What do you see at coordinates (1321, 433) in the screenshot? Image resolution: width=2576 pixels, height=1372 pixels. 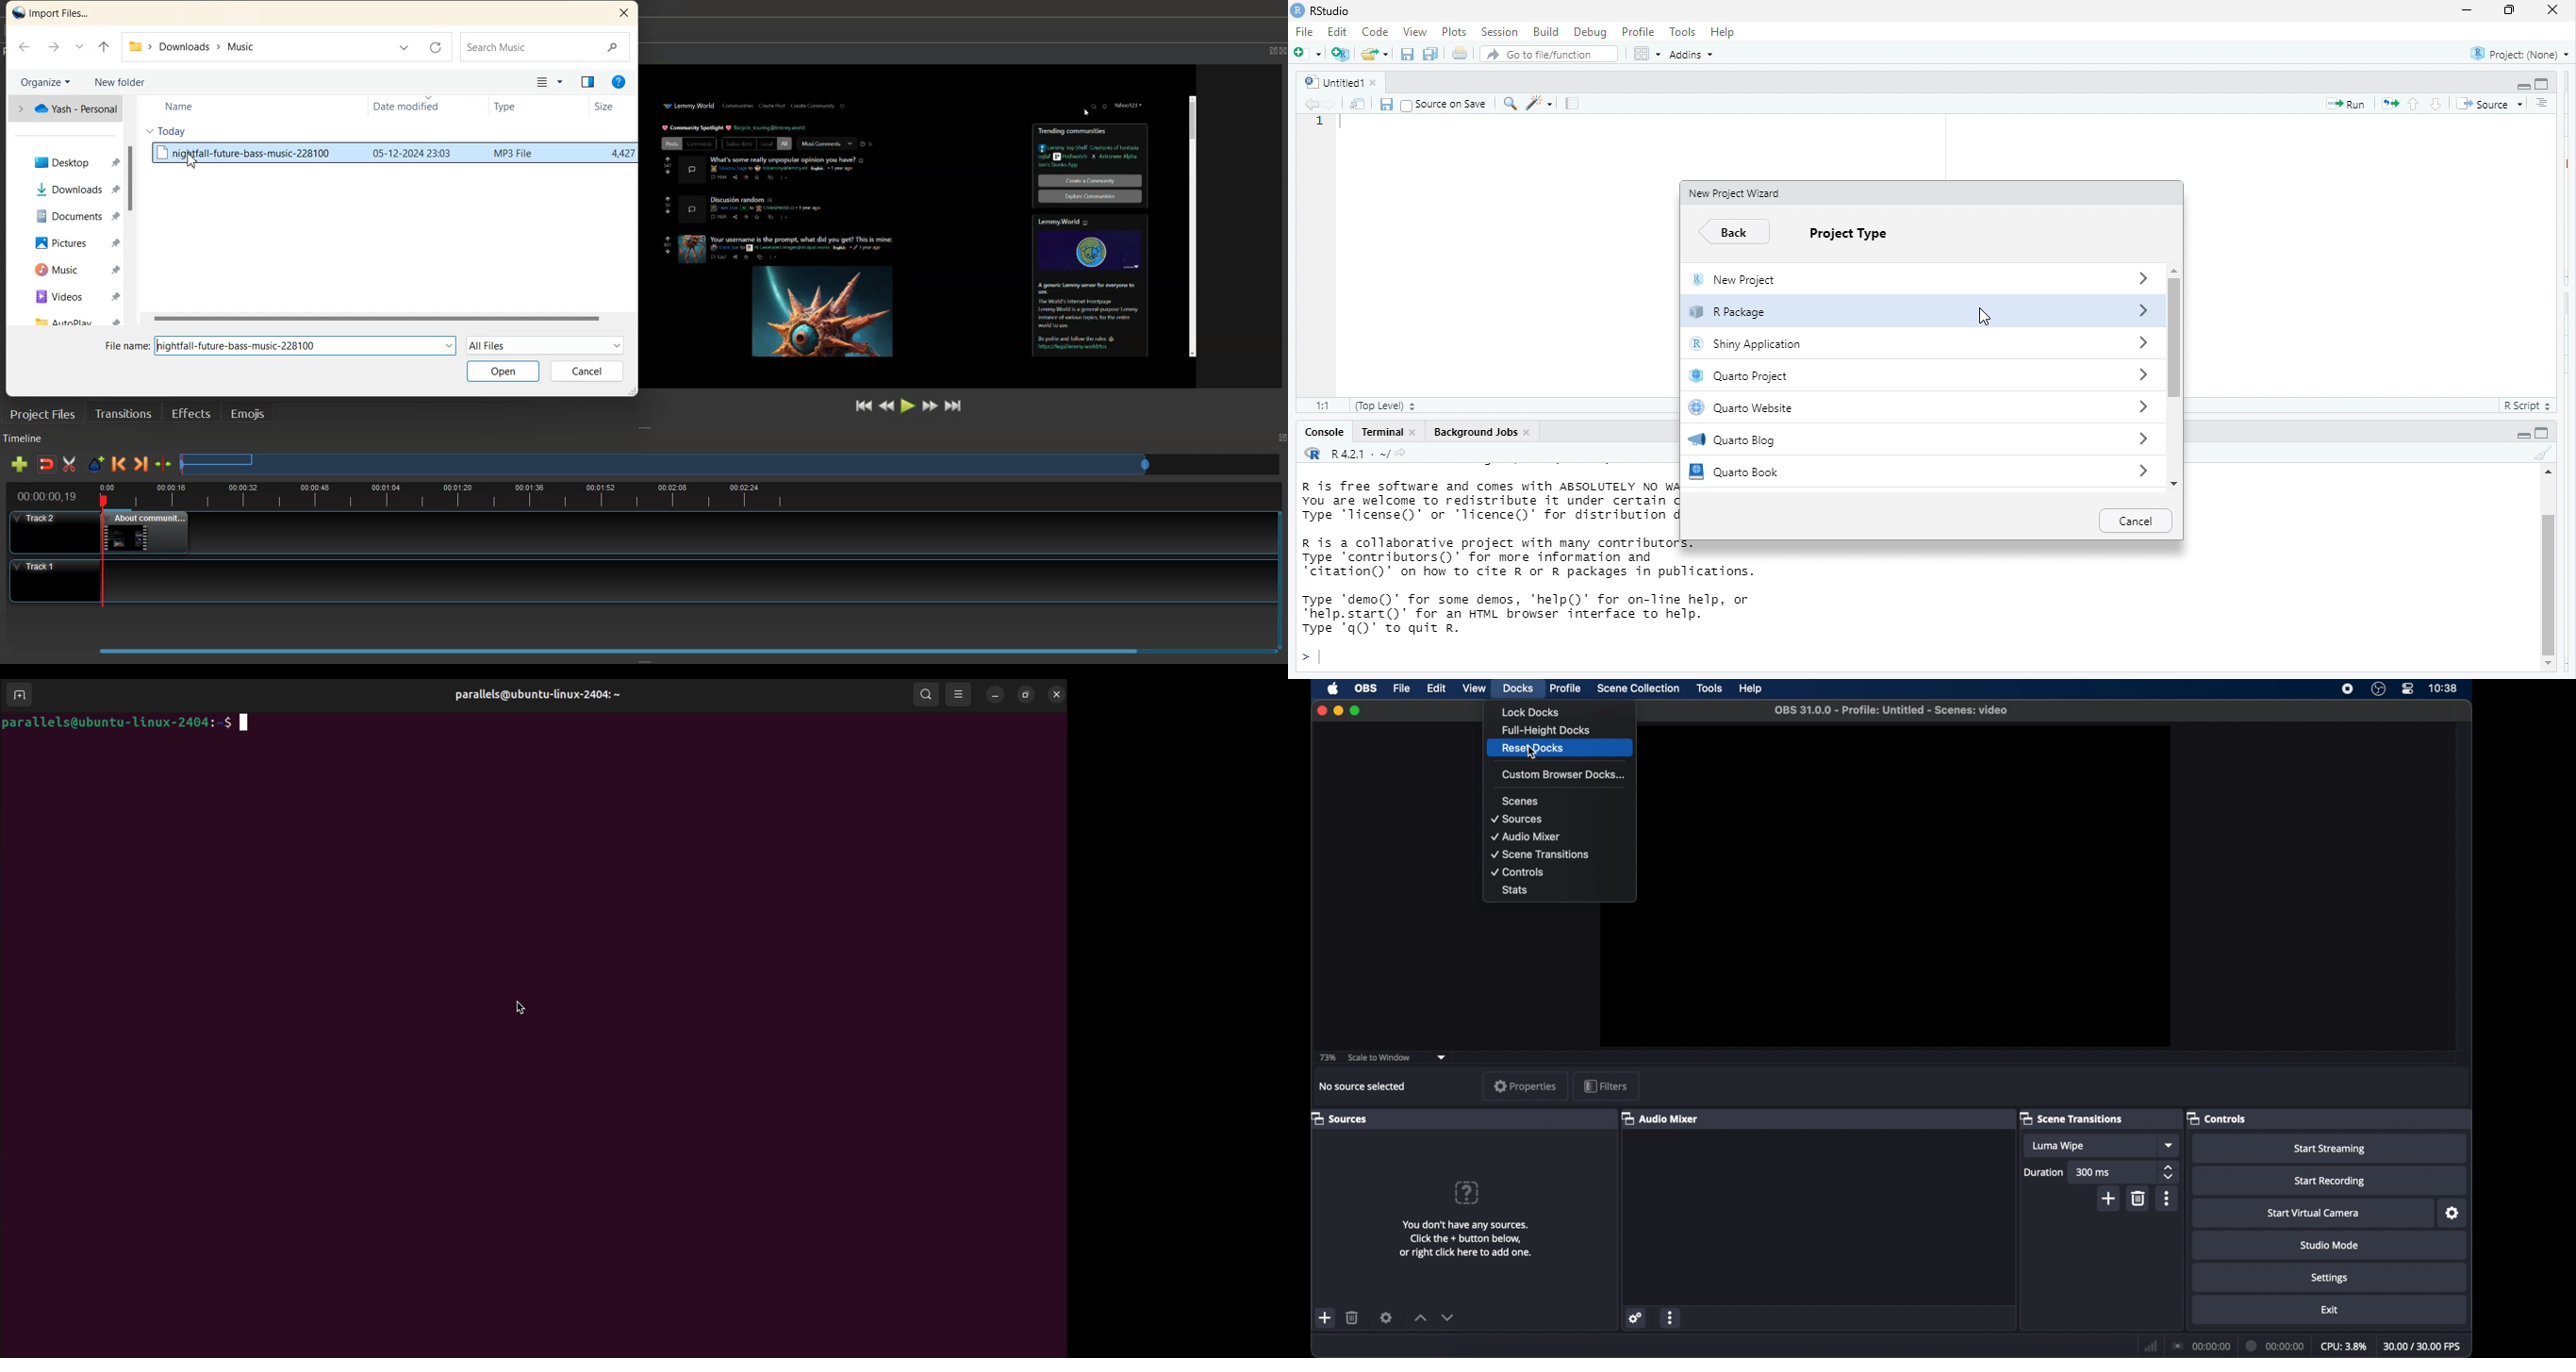 I see `Console` at bounding box center [1321, 433].